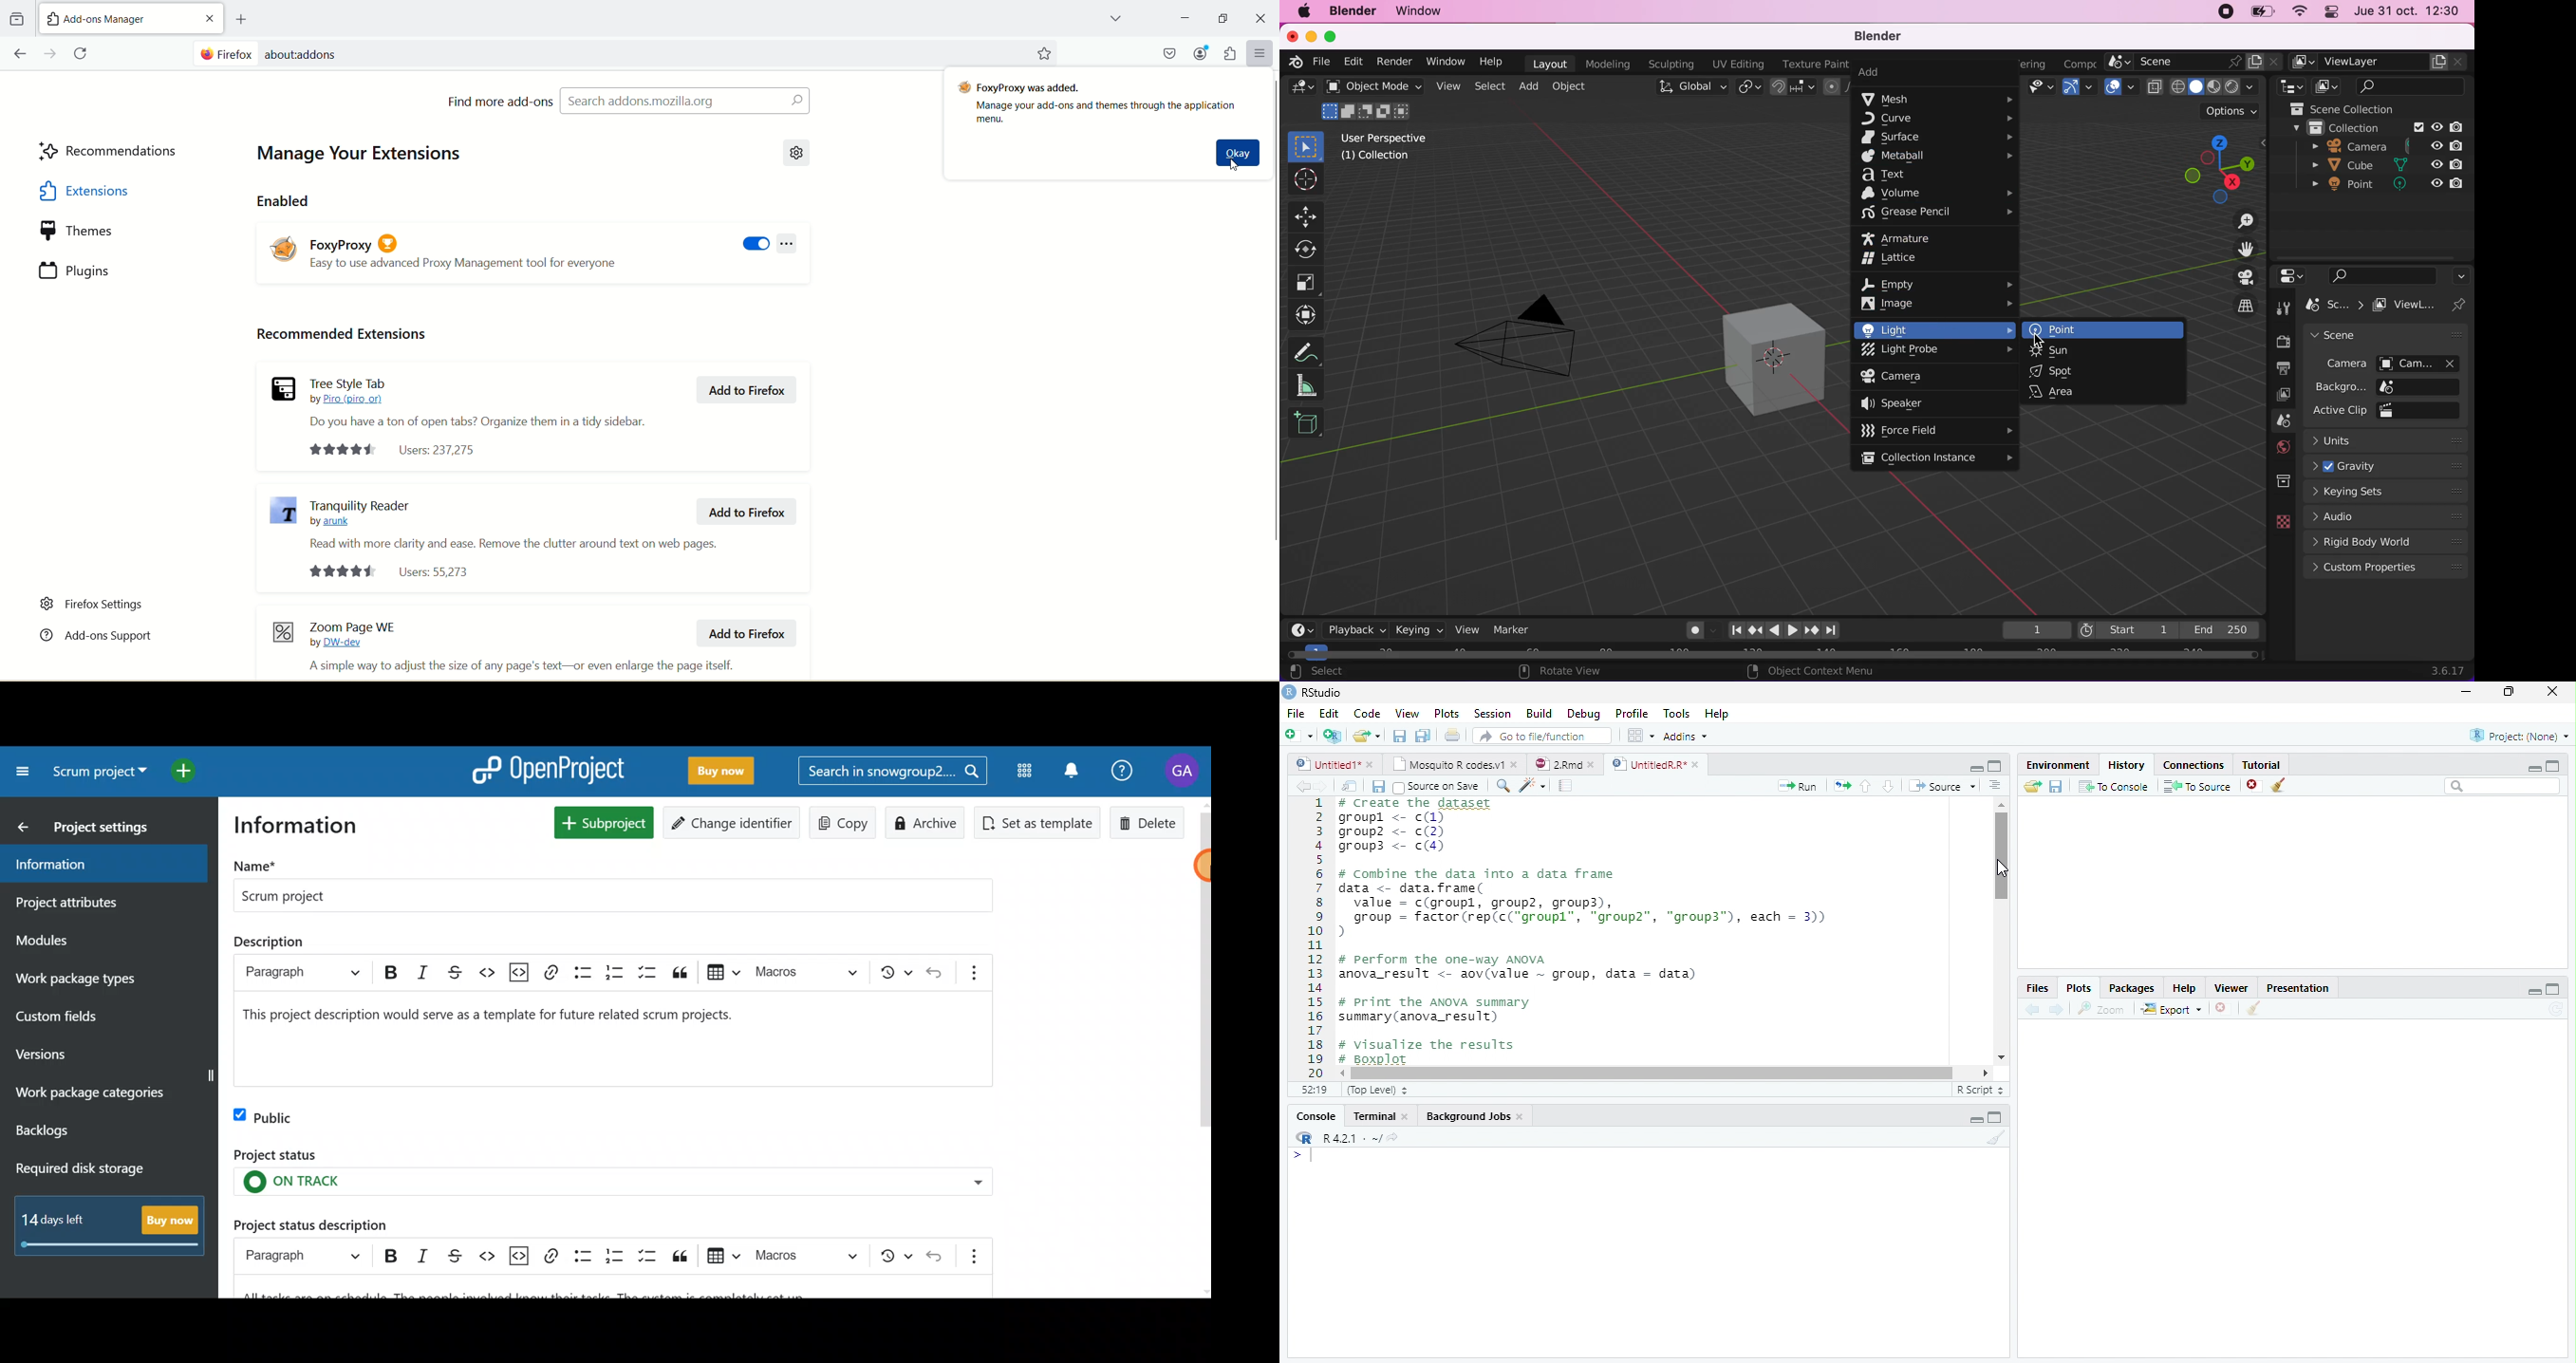 This screenshot has height=1372, width=2576. What do you see at coordinates (1454, 764) in the screenshot?
I see `Mosquito R codes` at bounding box center [1454, 764].